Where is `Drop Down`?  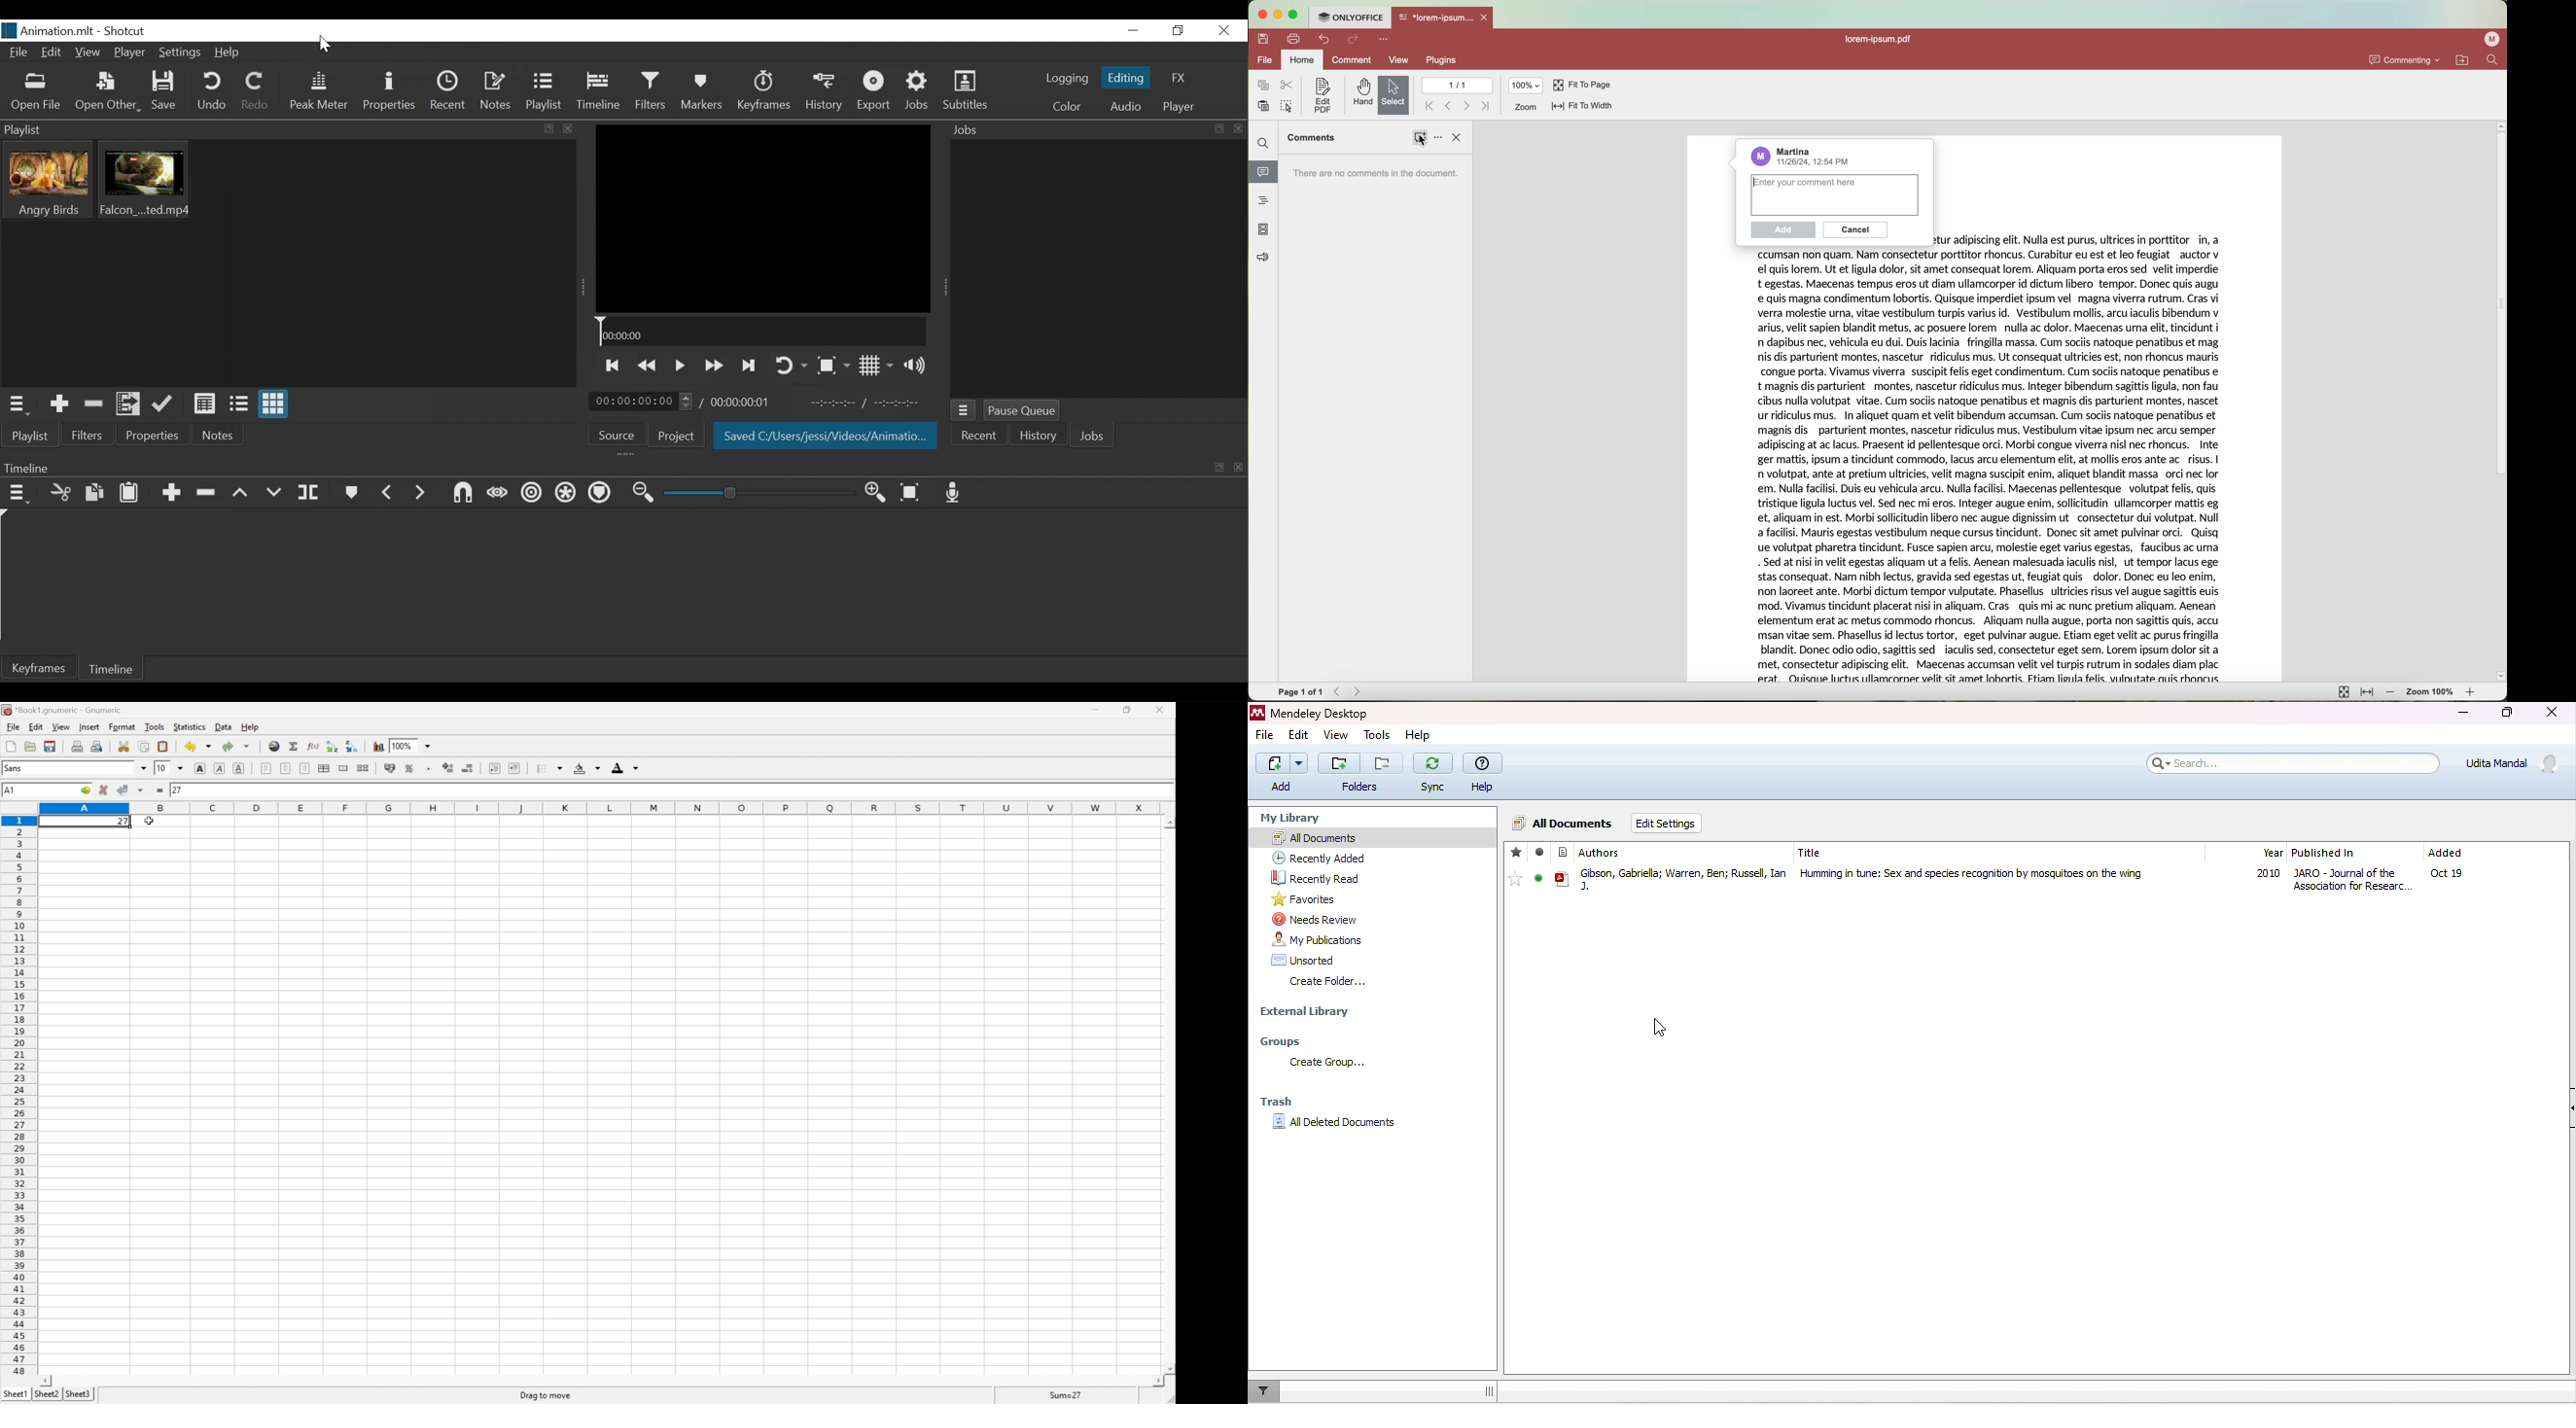 Drop Down is located at coordinates (144, 769).